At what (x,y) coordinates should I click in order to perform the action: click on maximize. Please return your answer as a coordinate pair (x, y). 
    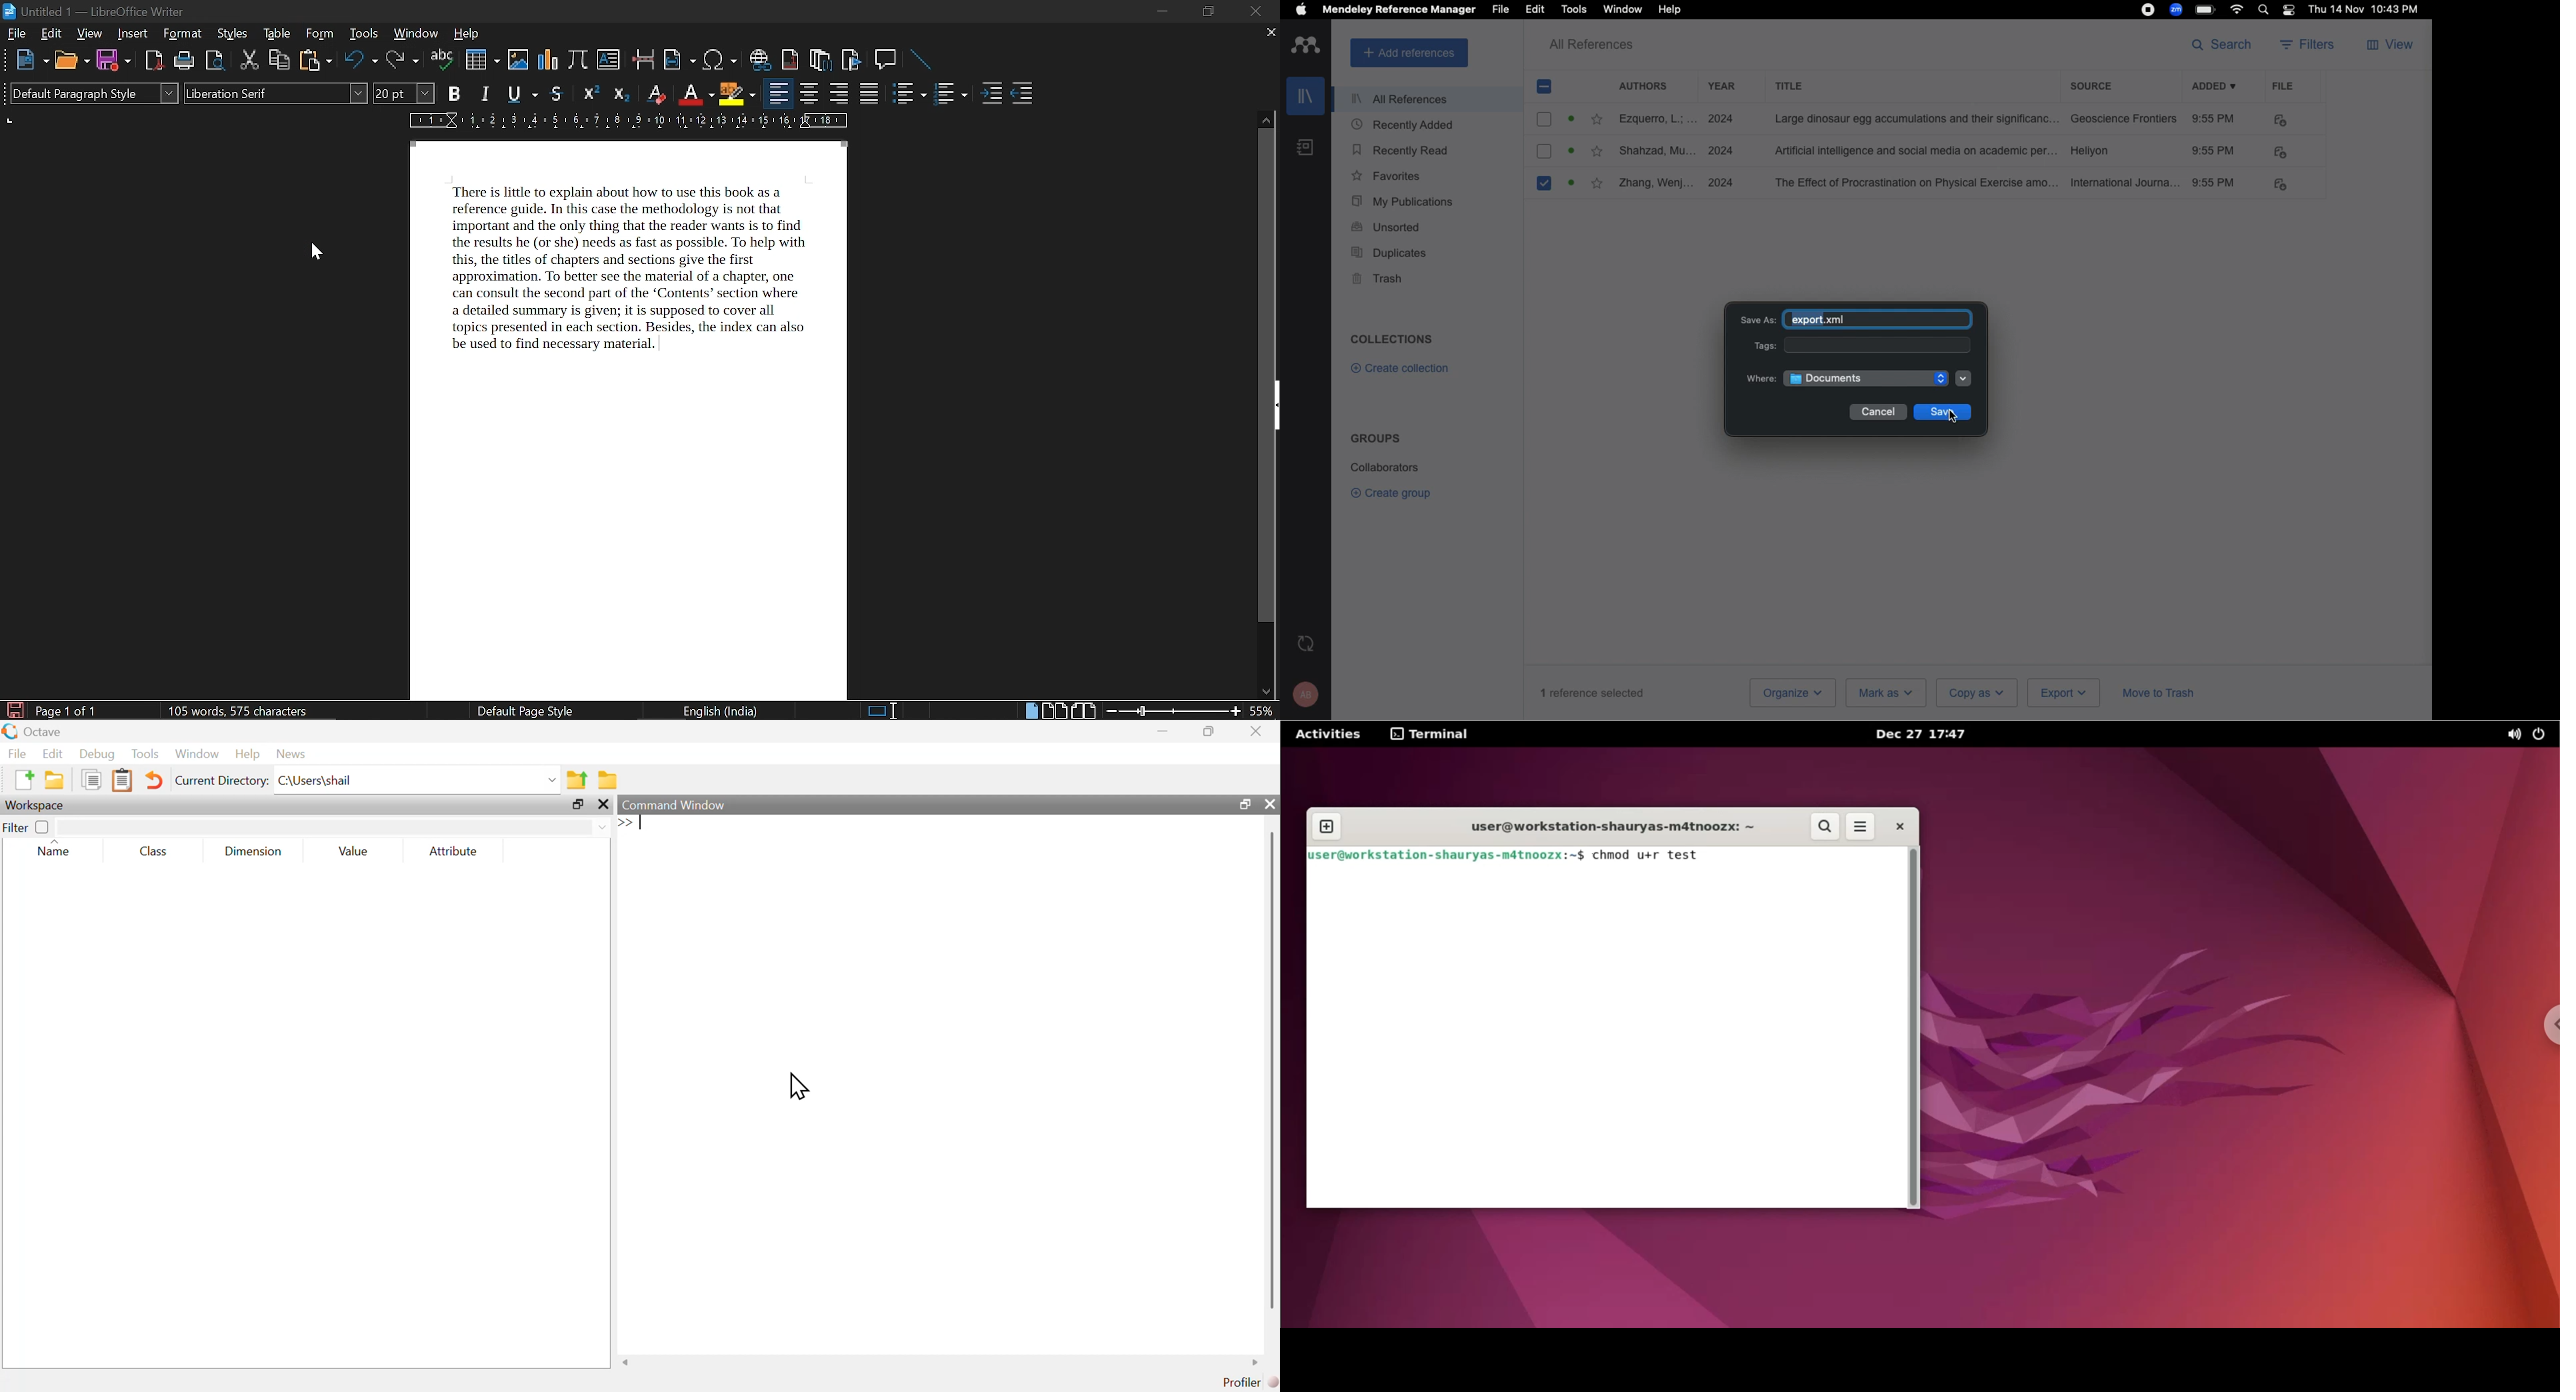
    Looking at the image, I should click on (577, 805).